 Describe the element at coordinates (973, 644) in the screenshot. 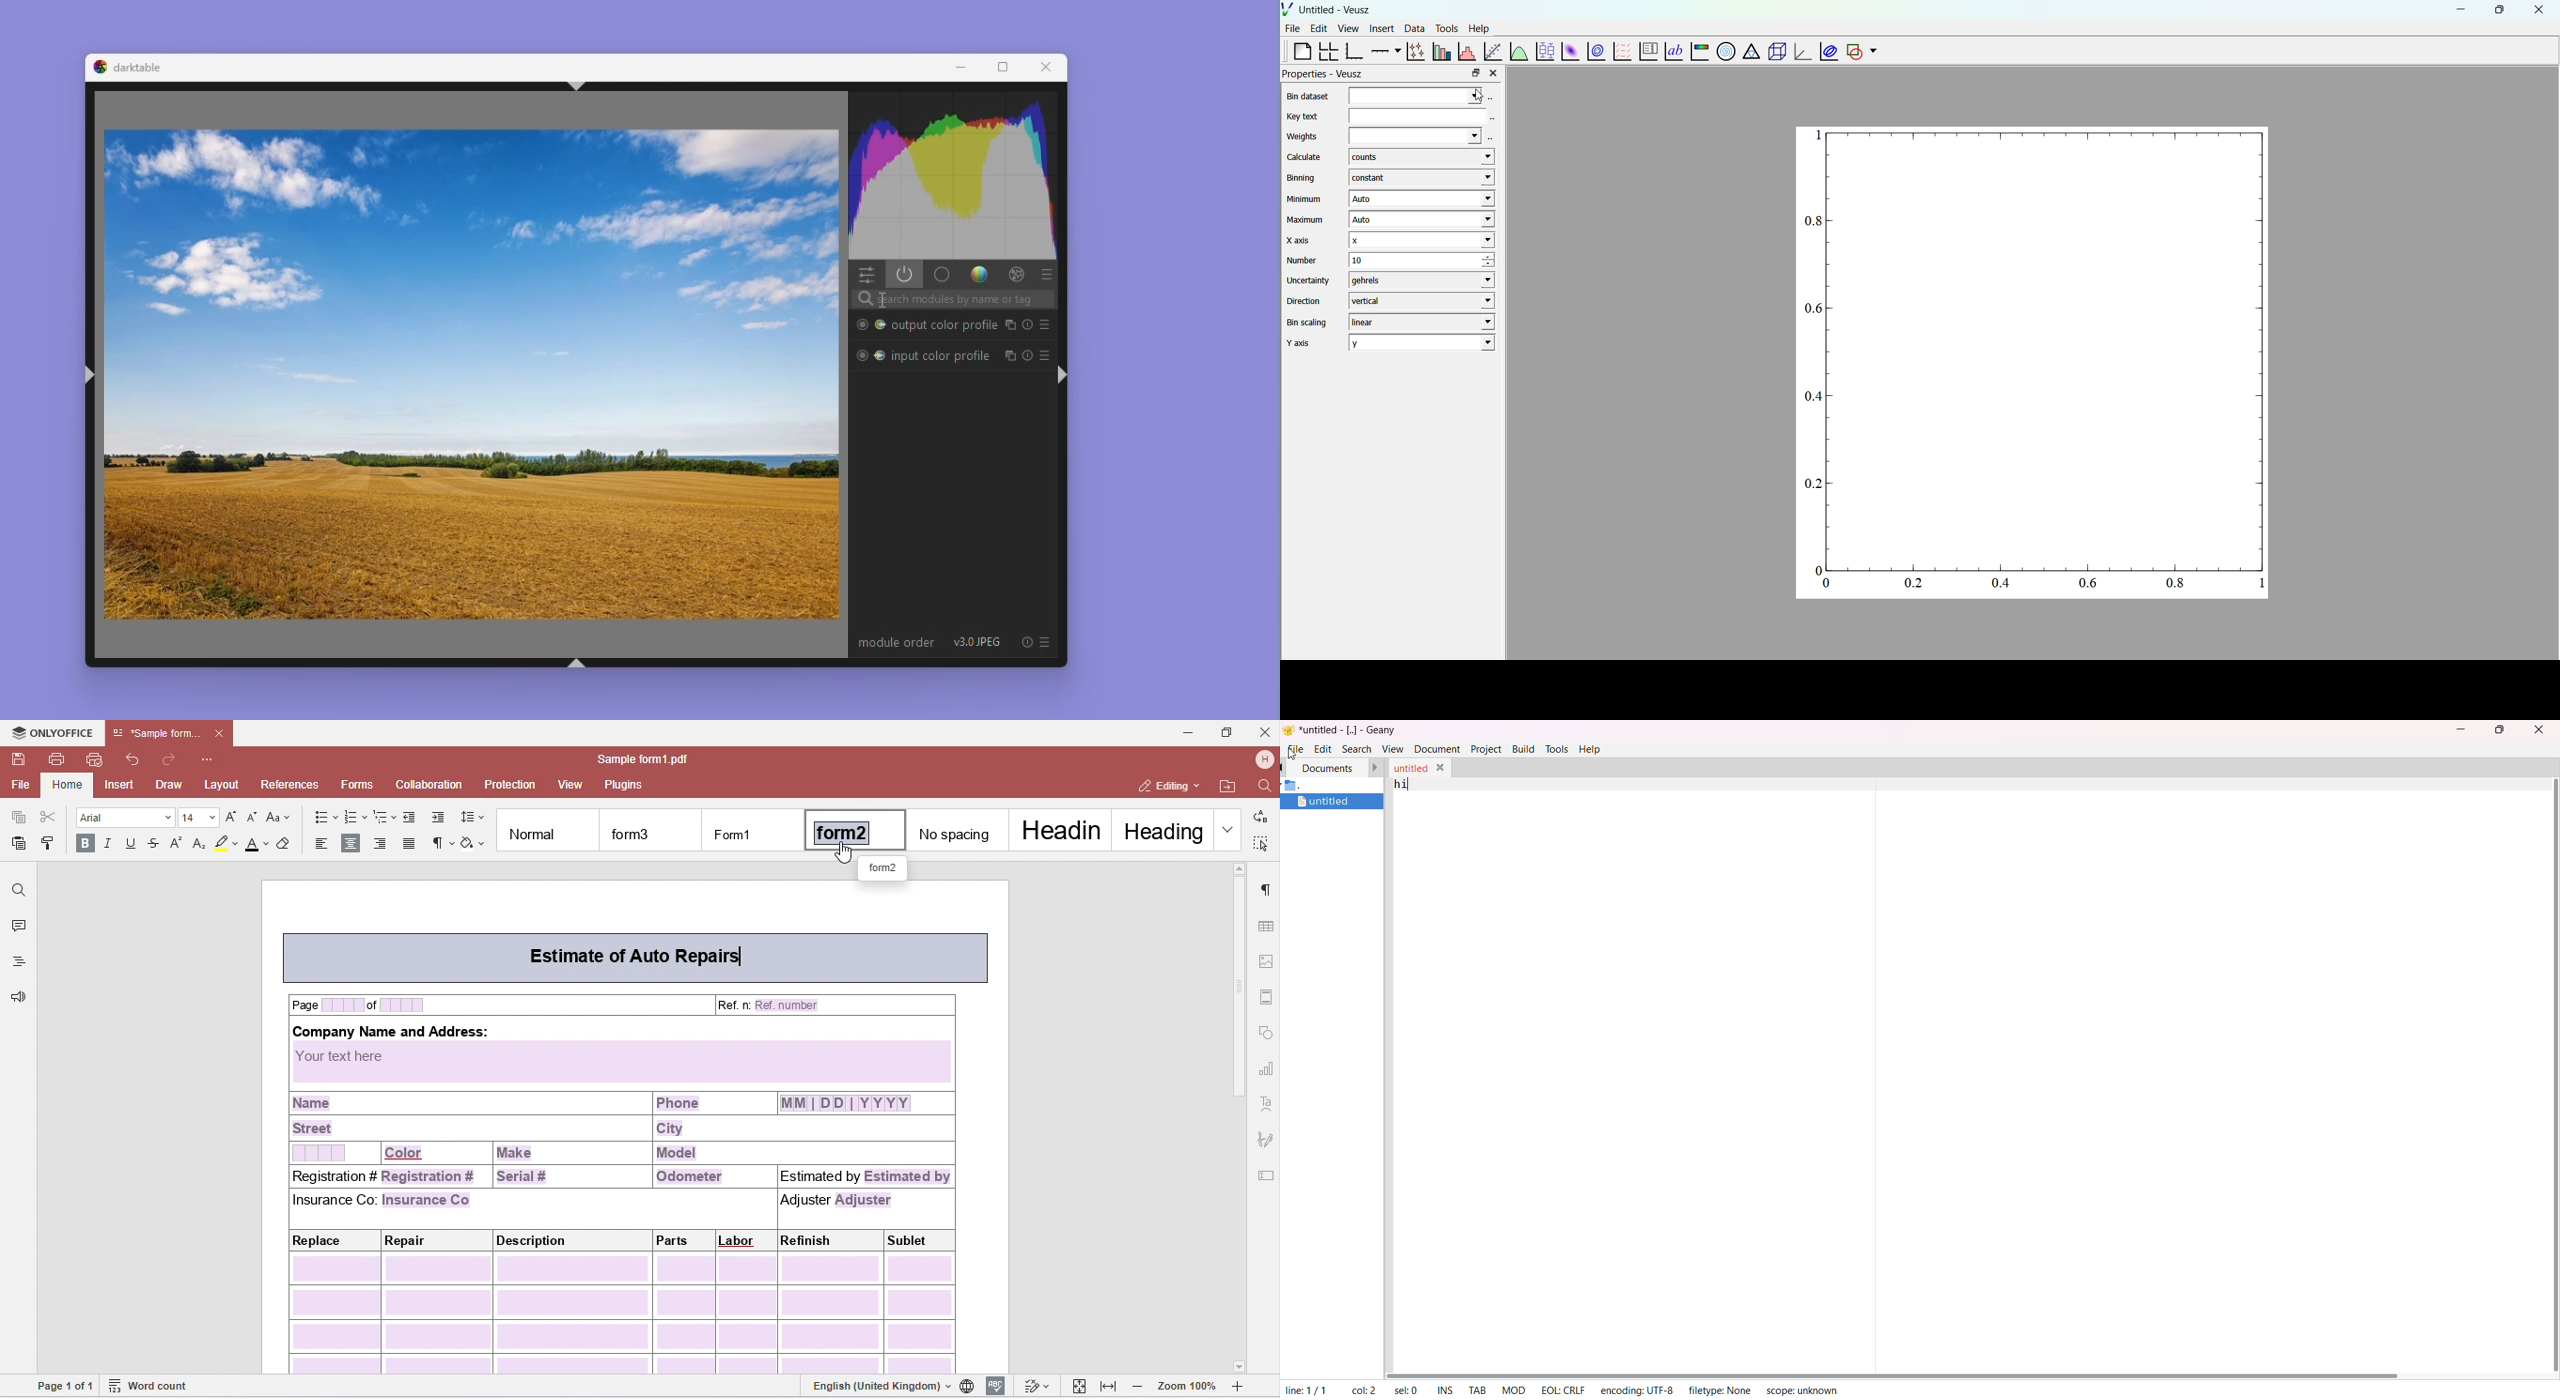

I see `v 3.0 JPEG` at that location.